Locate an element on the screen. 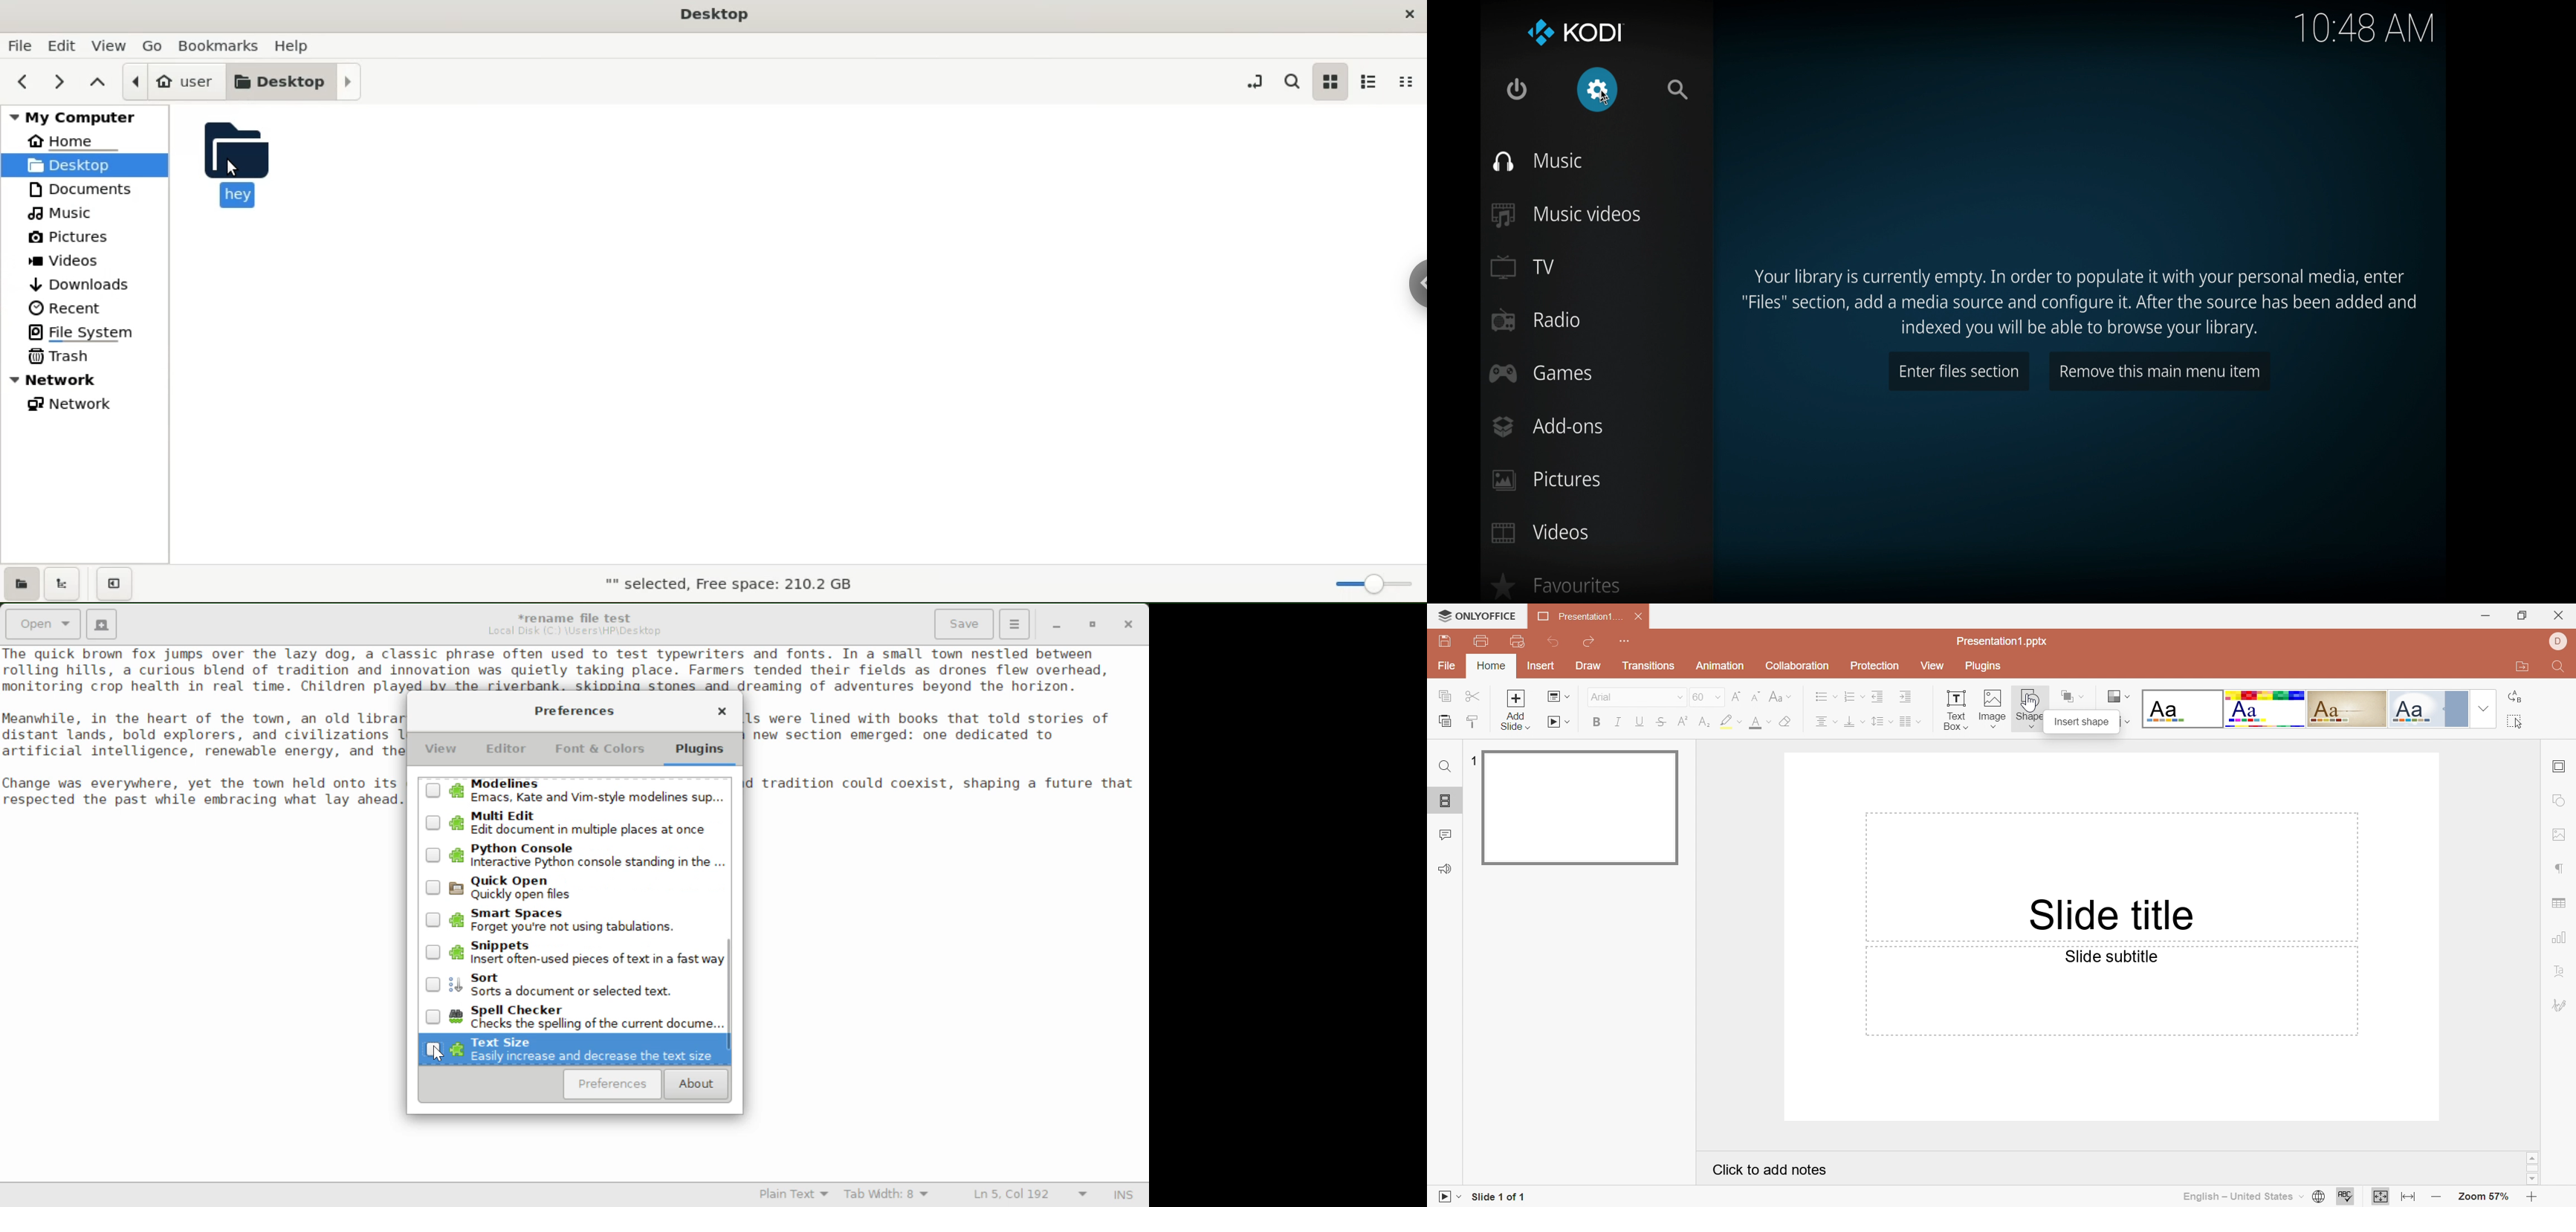 The width and height of the screenshot is (2576, 1232). Copy is located at coordinates (1444, 695).